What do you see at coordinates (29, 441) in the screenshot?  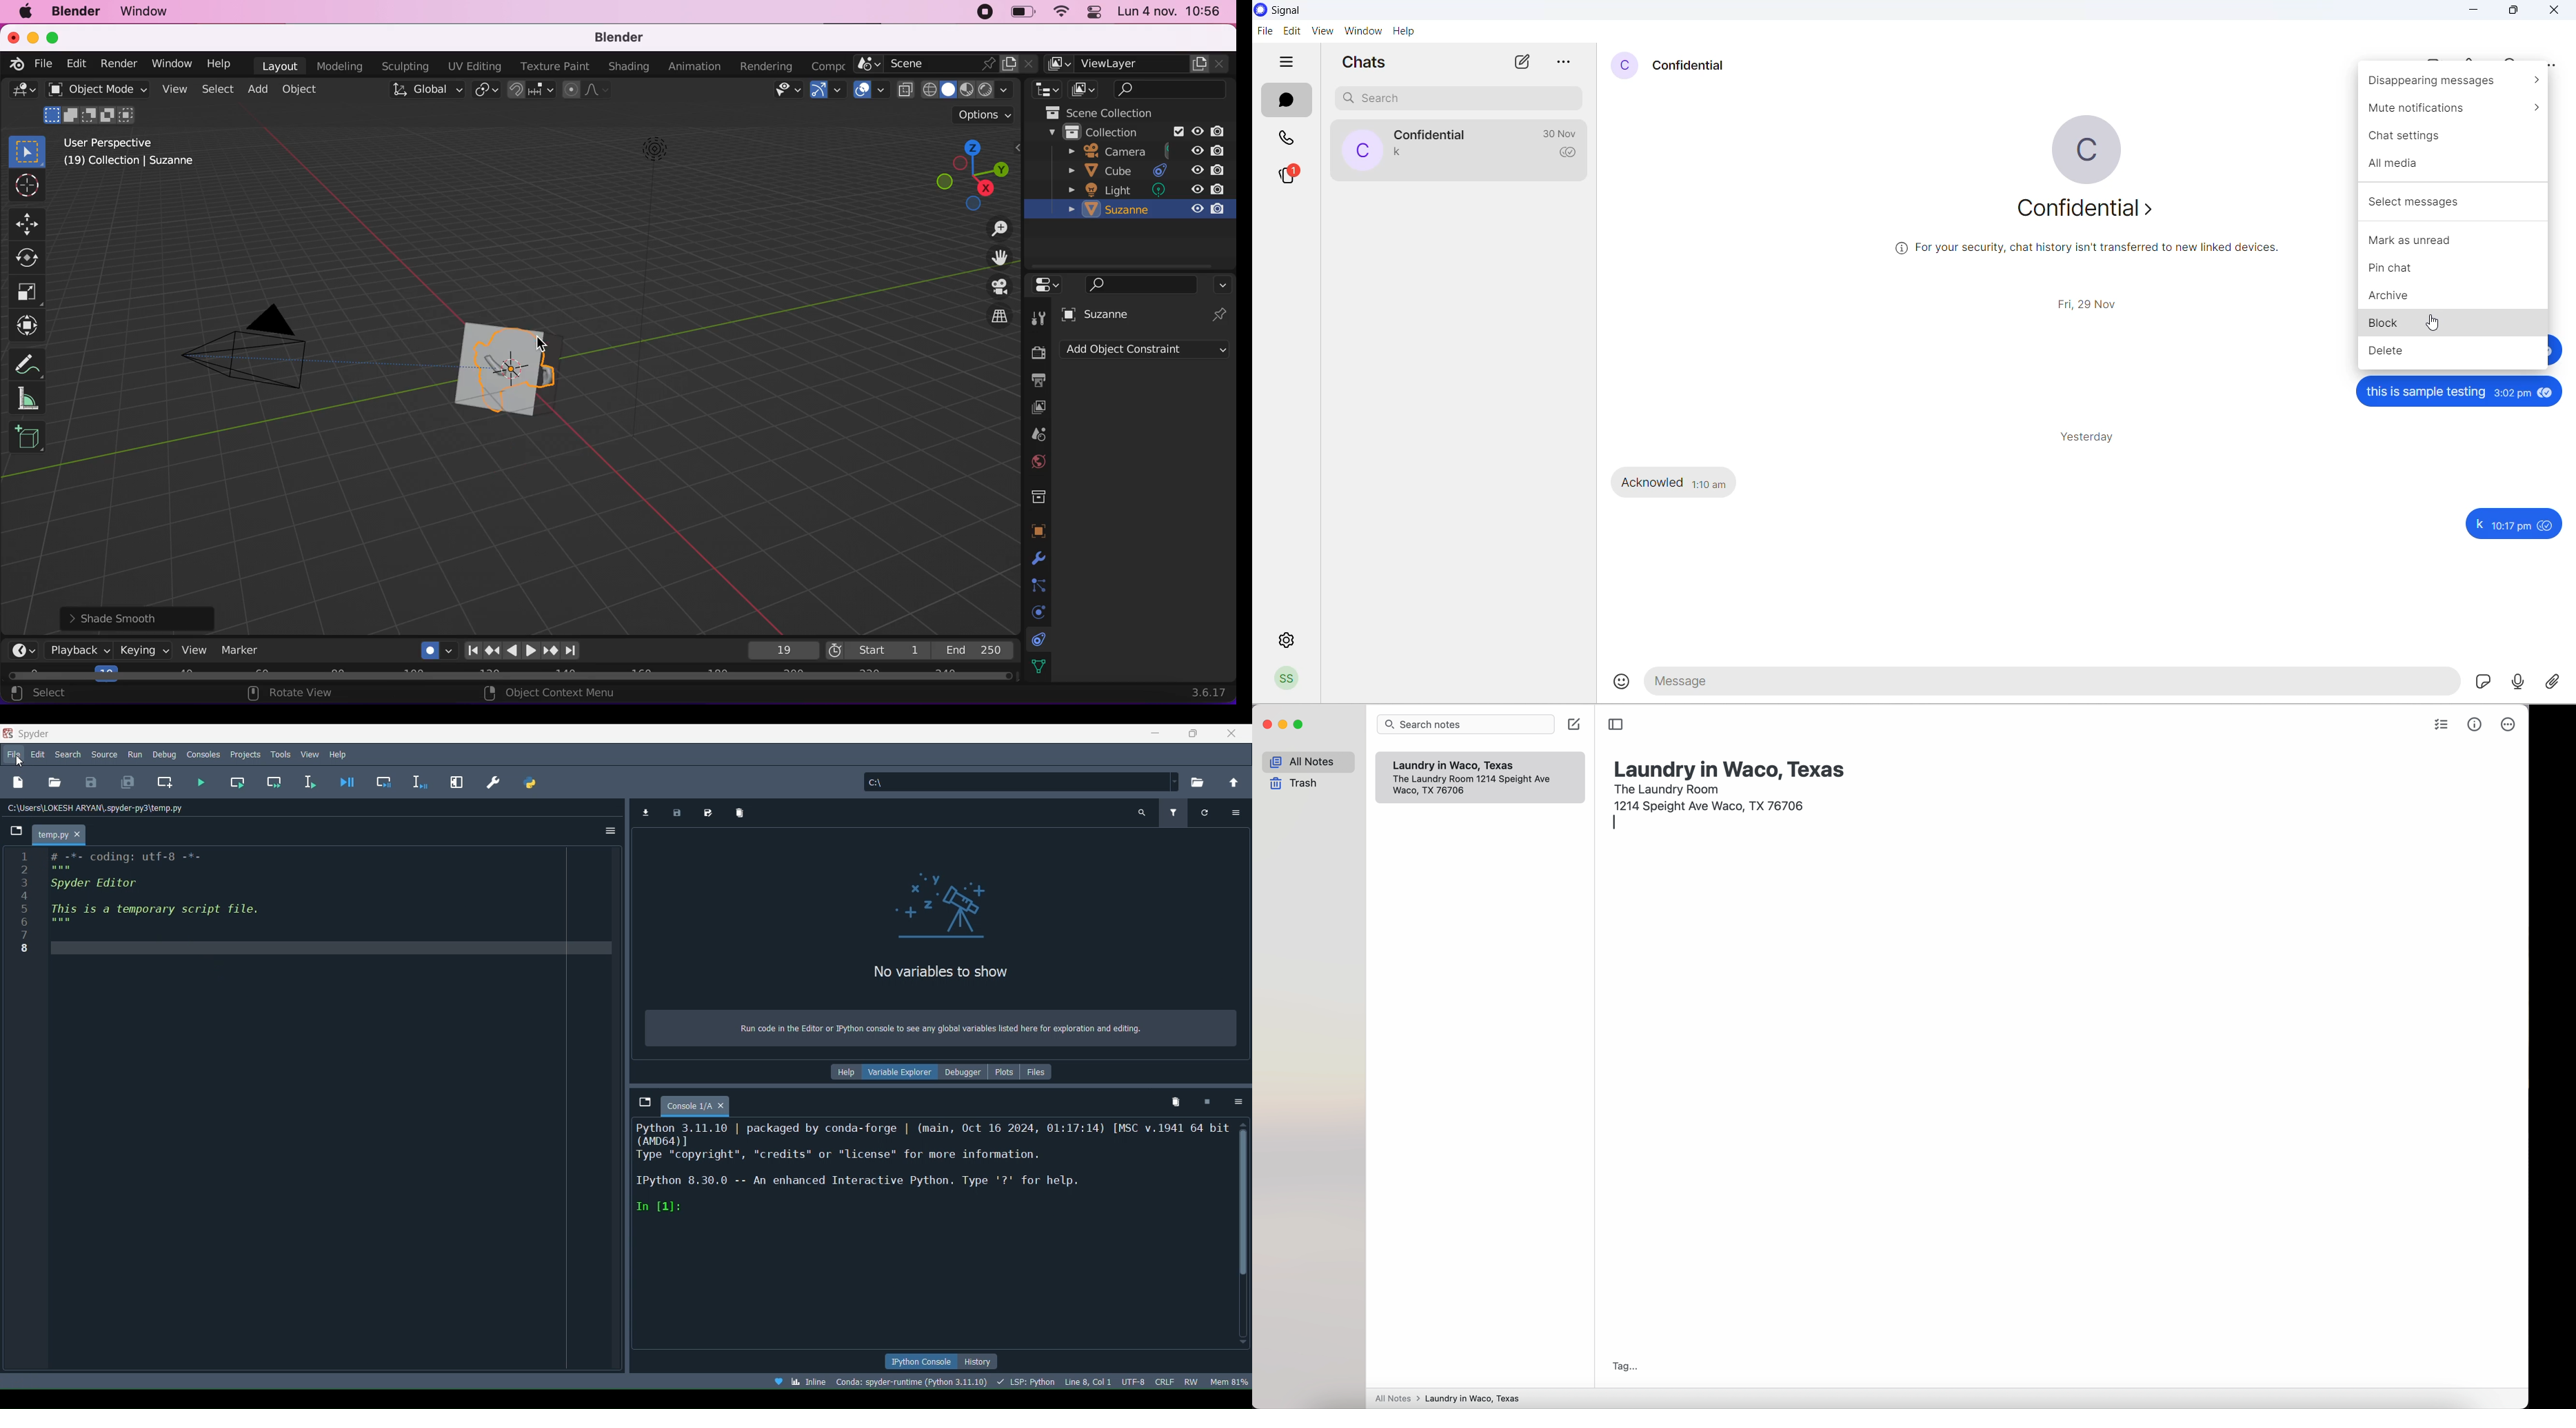 I see `add cube` at bounding box center [29, 441].